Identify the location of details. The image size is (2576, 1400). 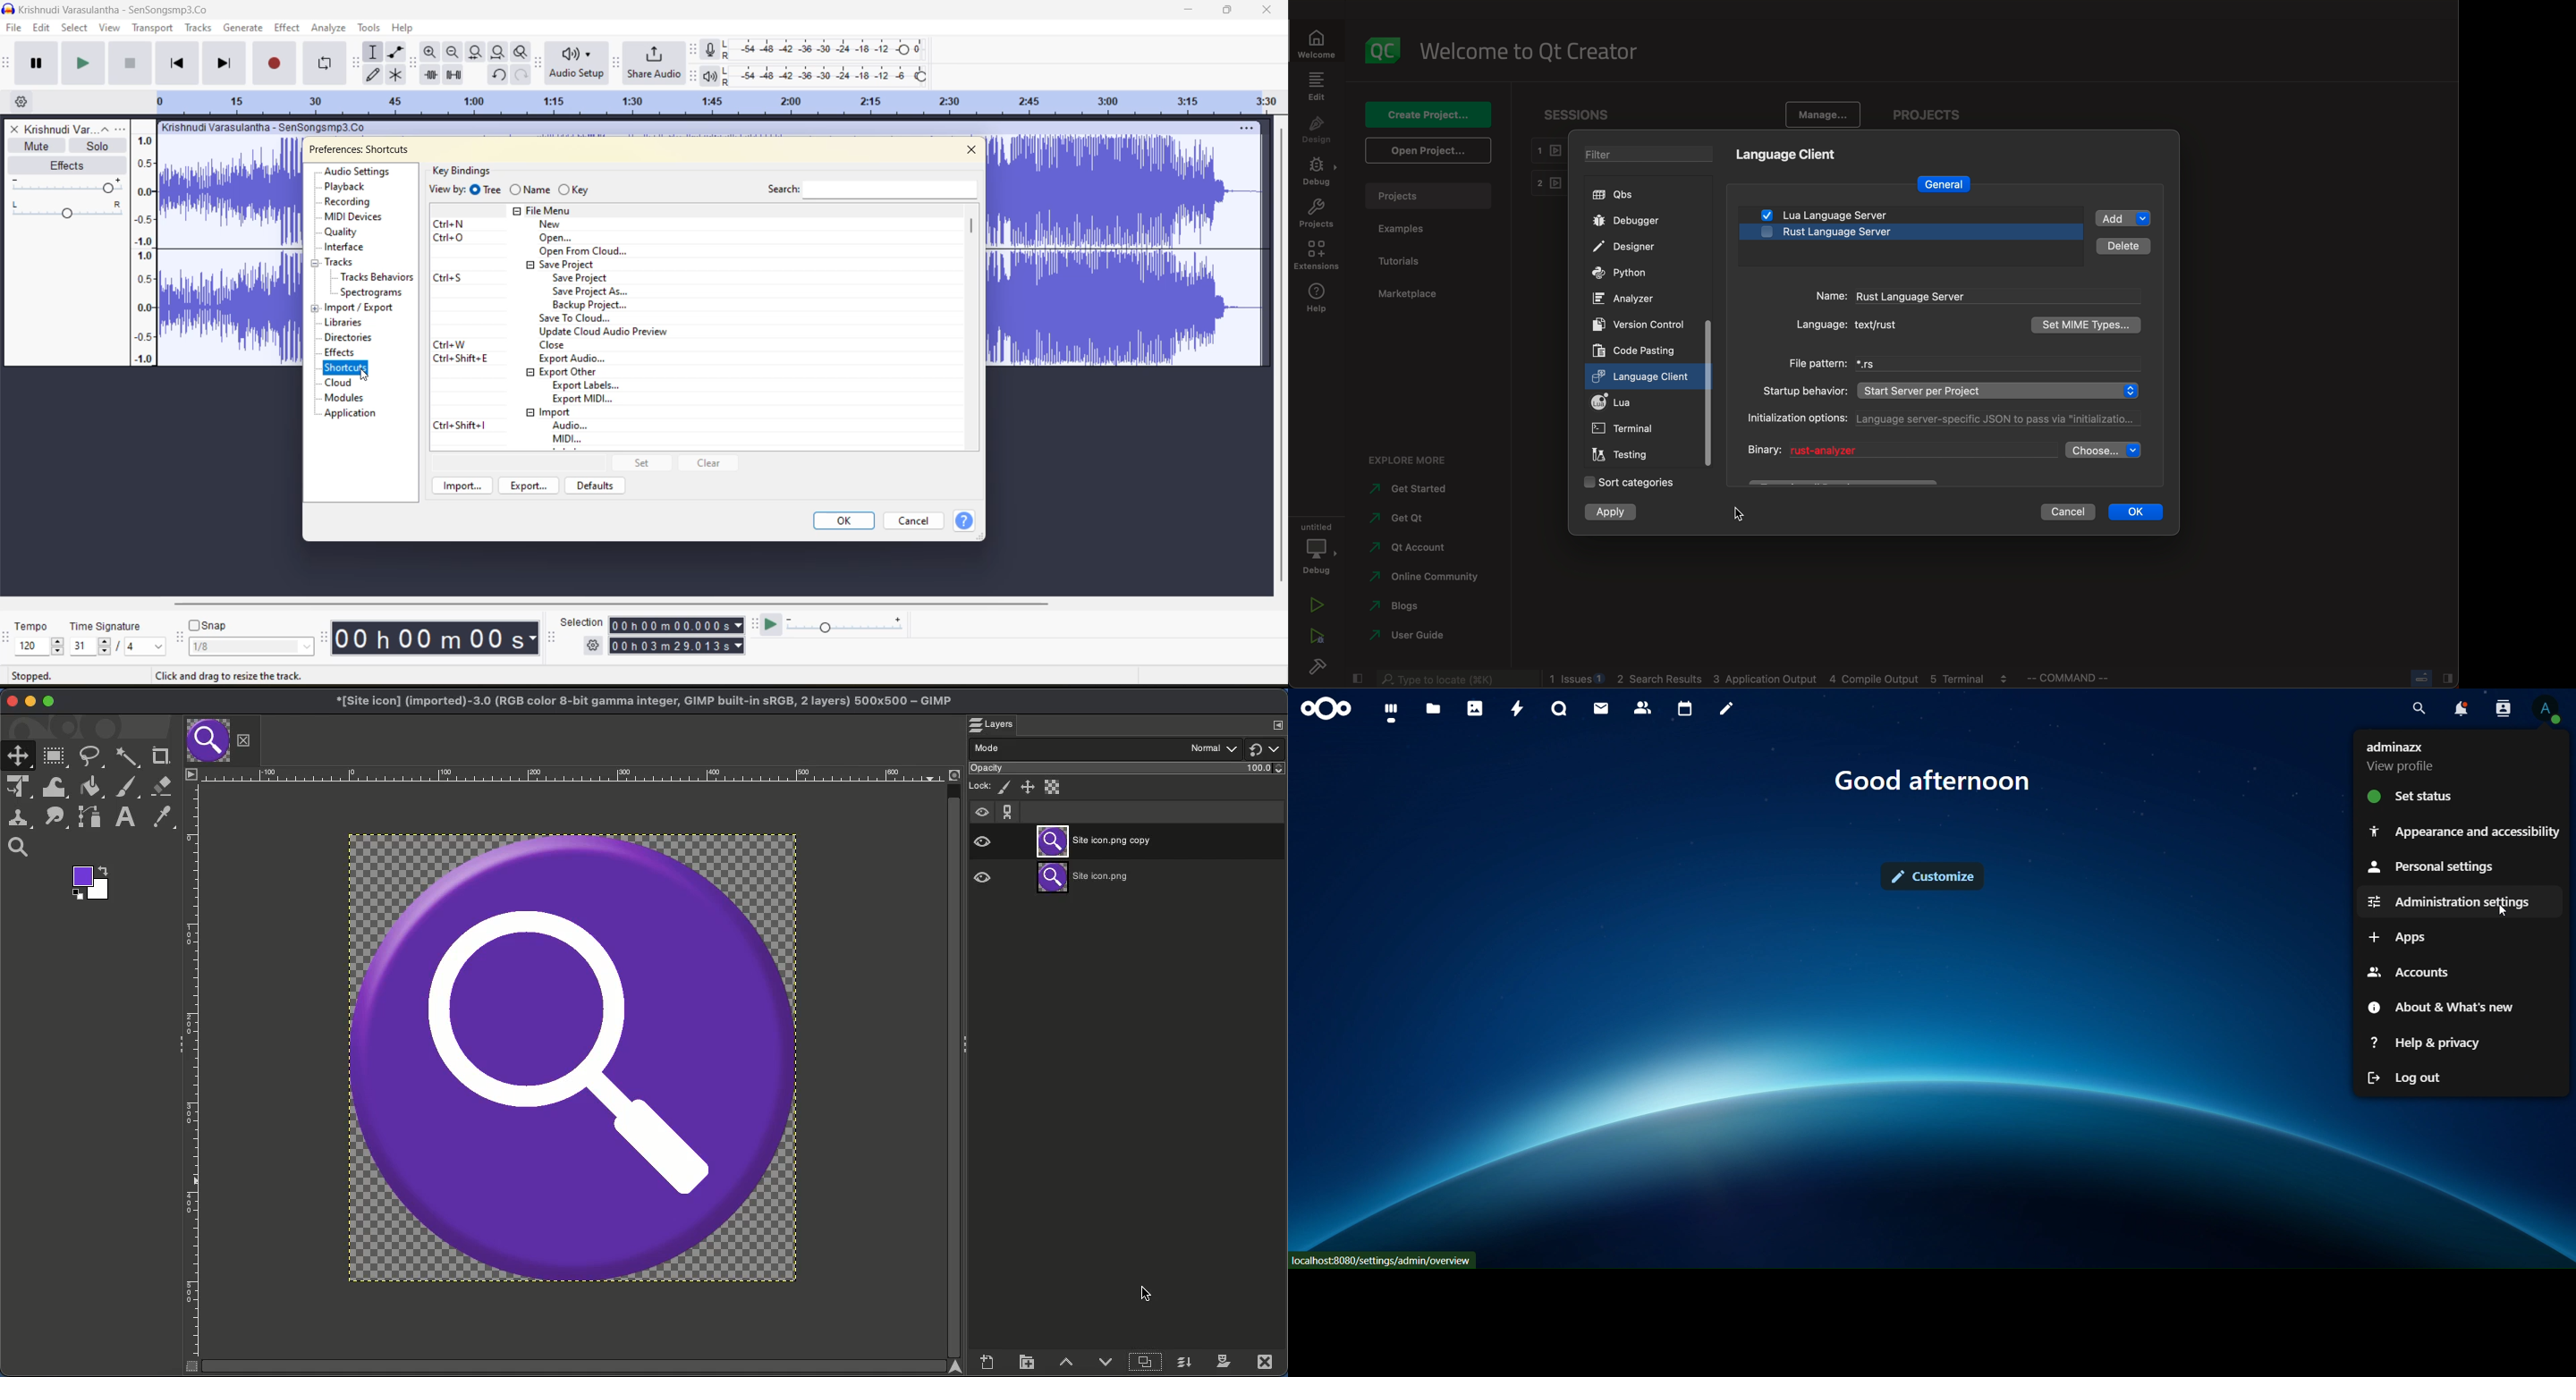
(2123, 248).